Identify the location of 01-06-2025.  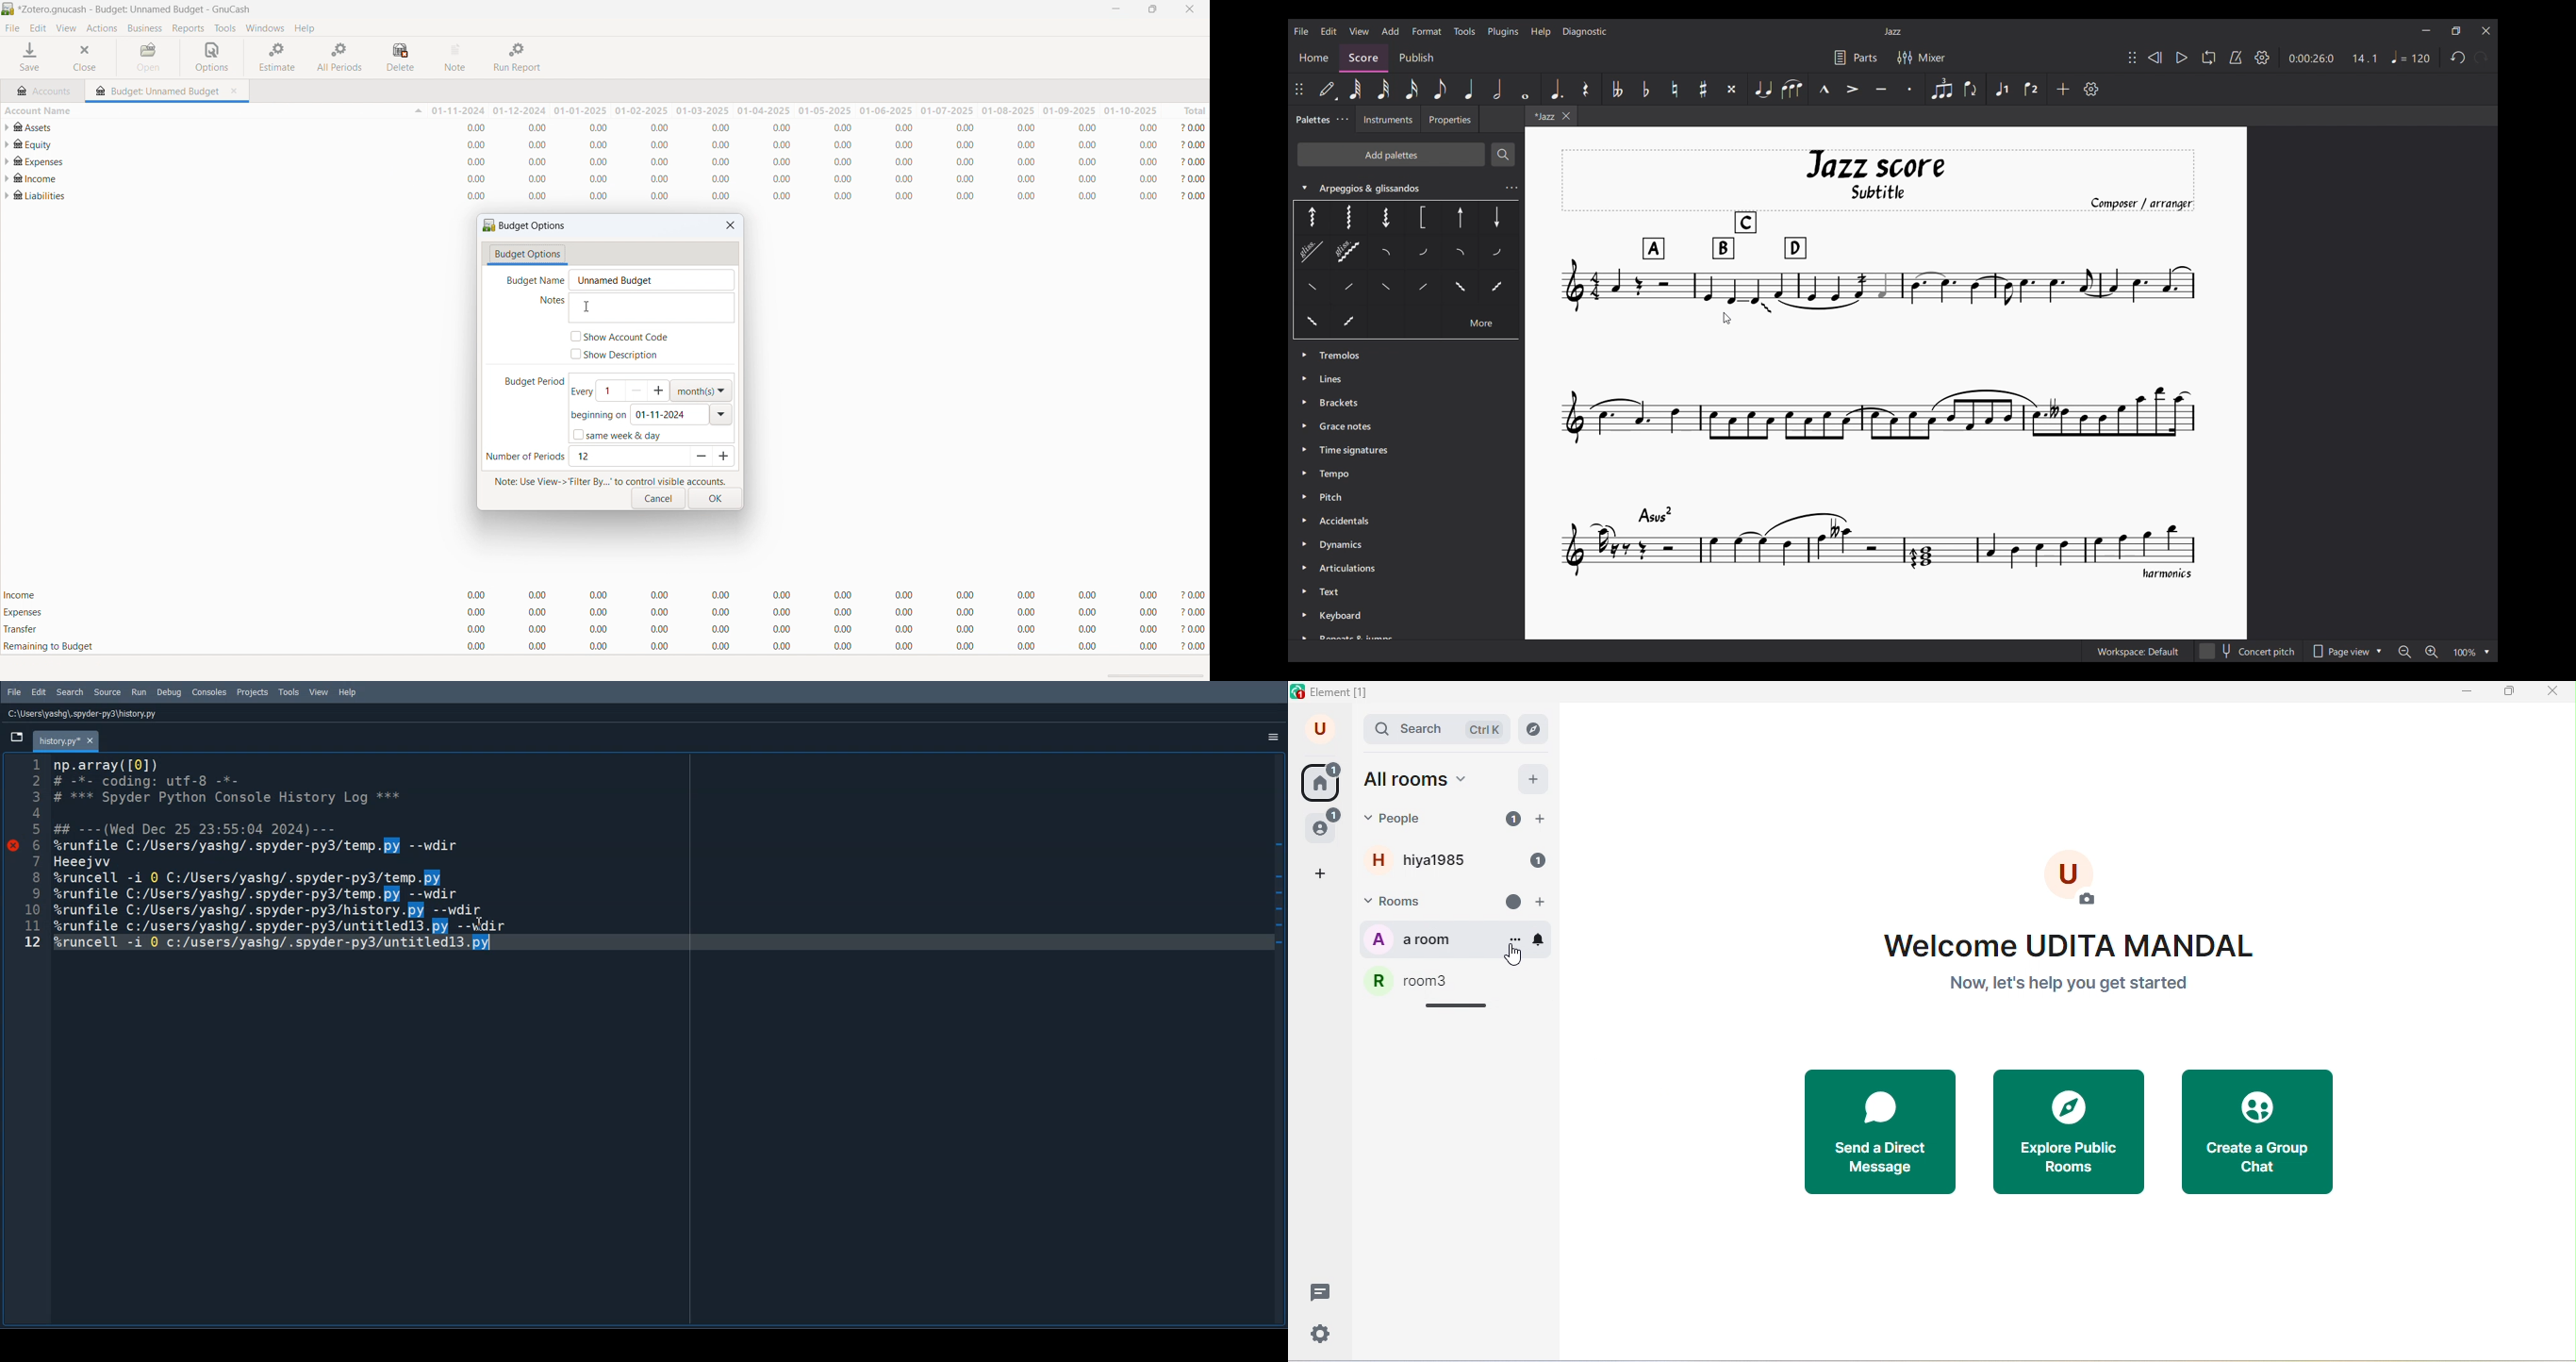
(886, 110).